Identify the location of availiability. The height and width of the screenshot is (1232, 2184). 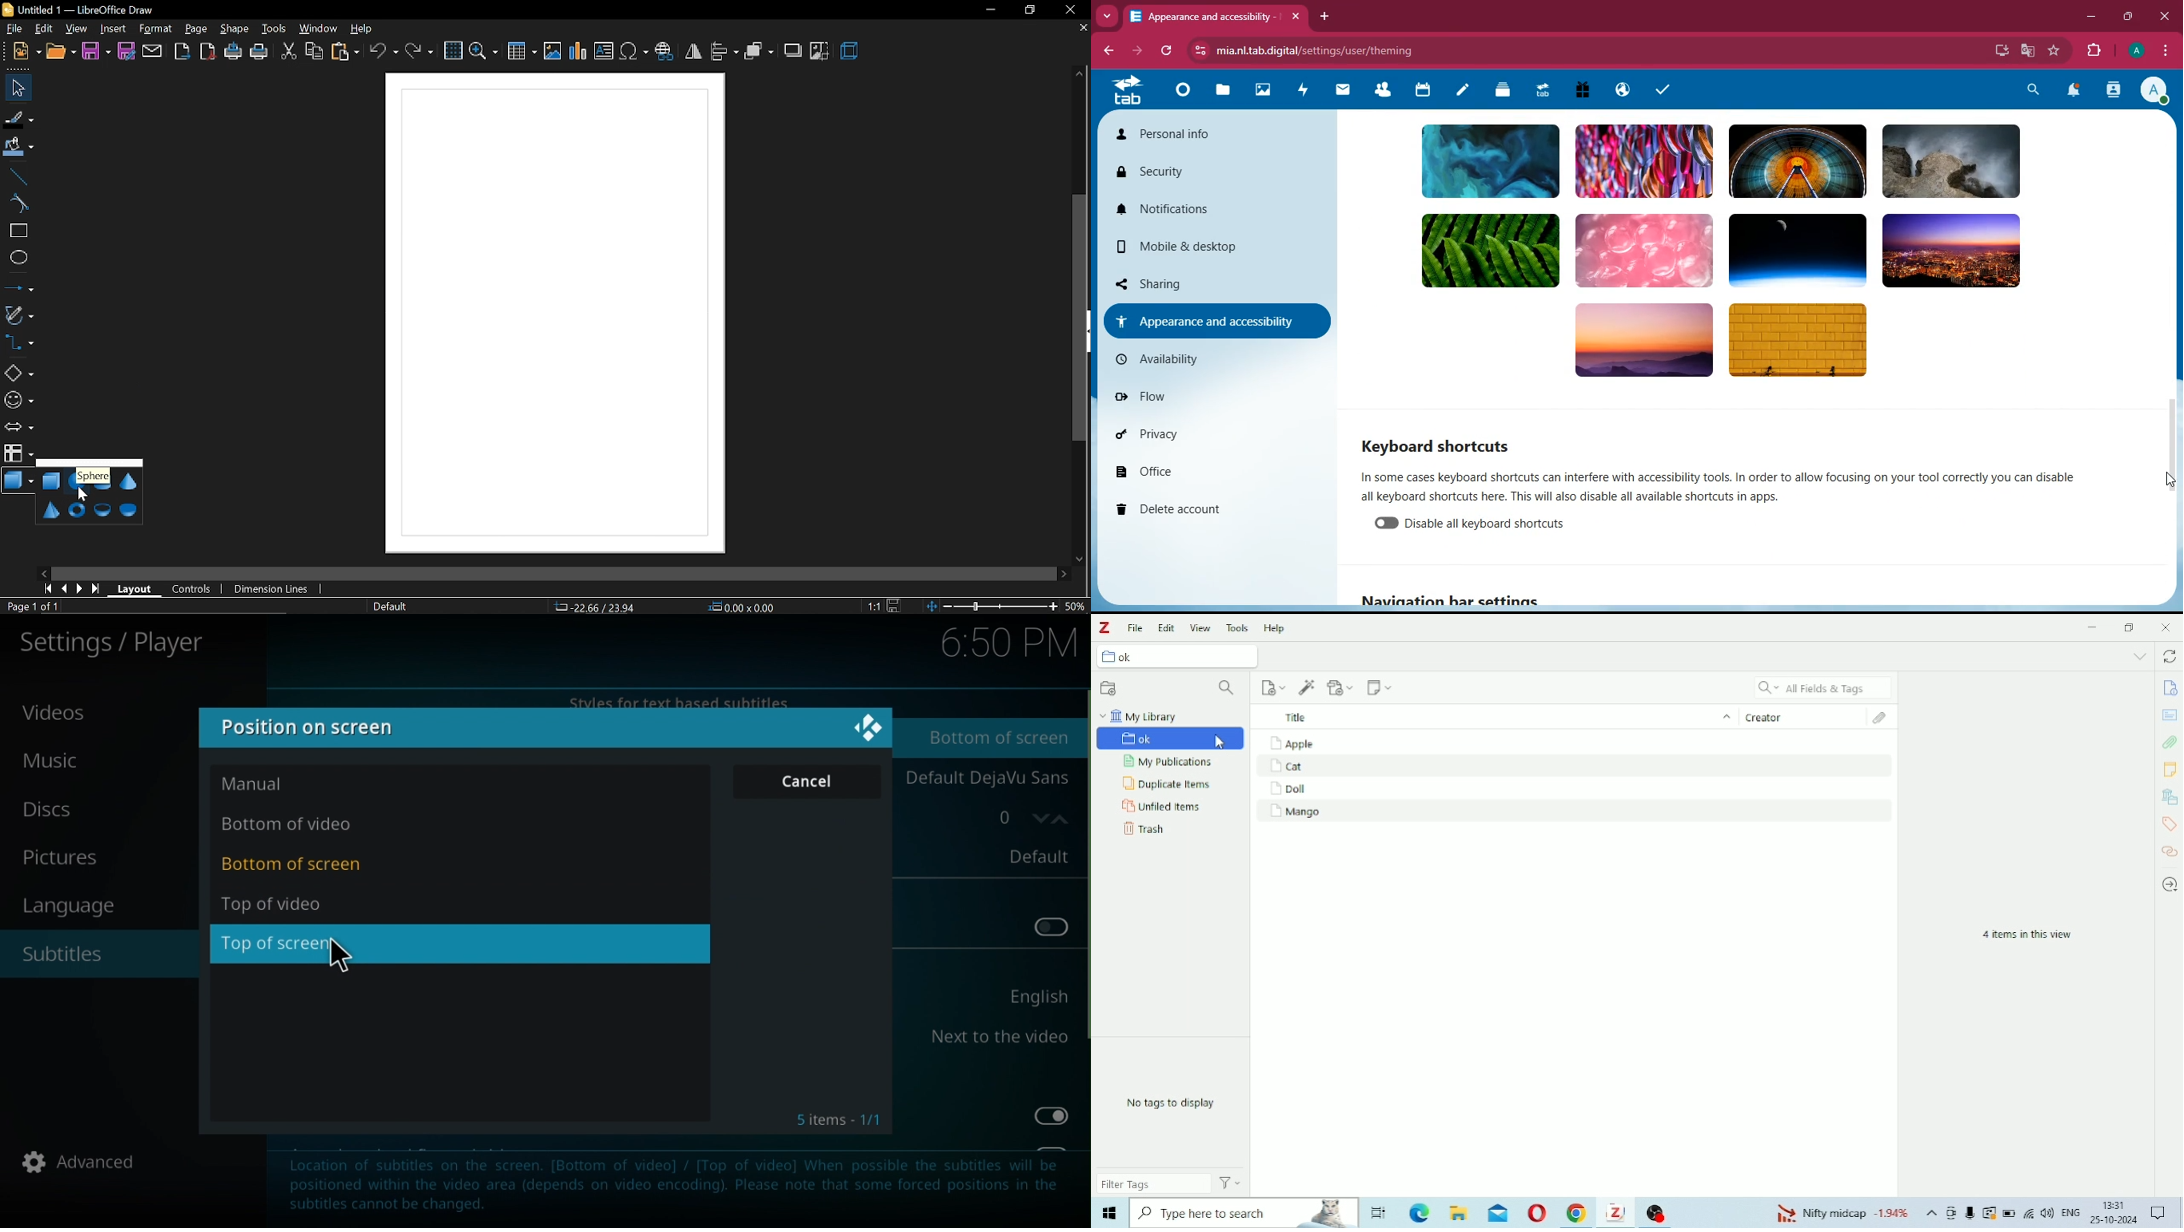
(1215, 363).